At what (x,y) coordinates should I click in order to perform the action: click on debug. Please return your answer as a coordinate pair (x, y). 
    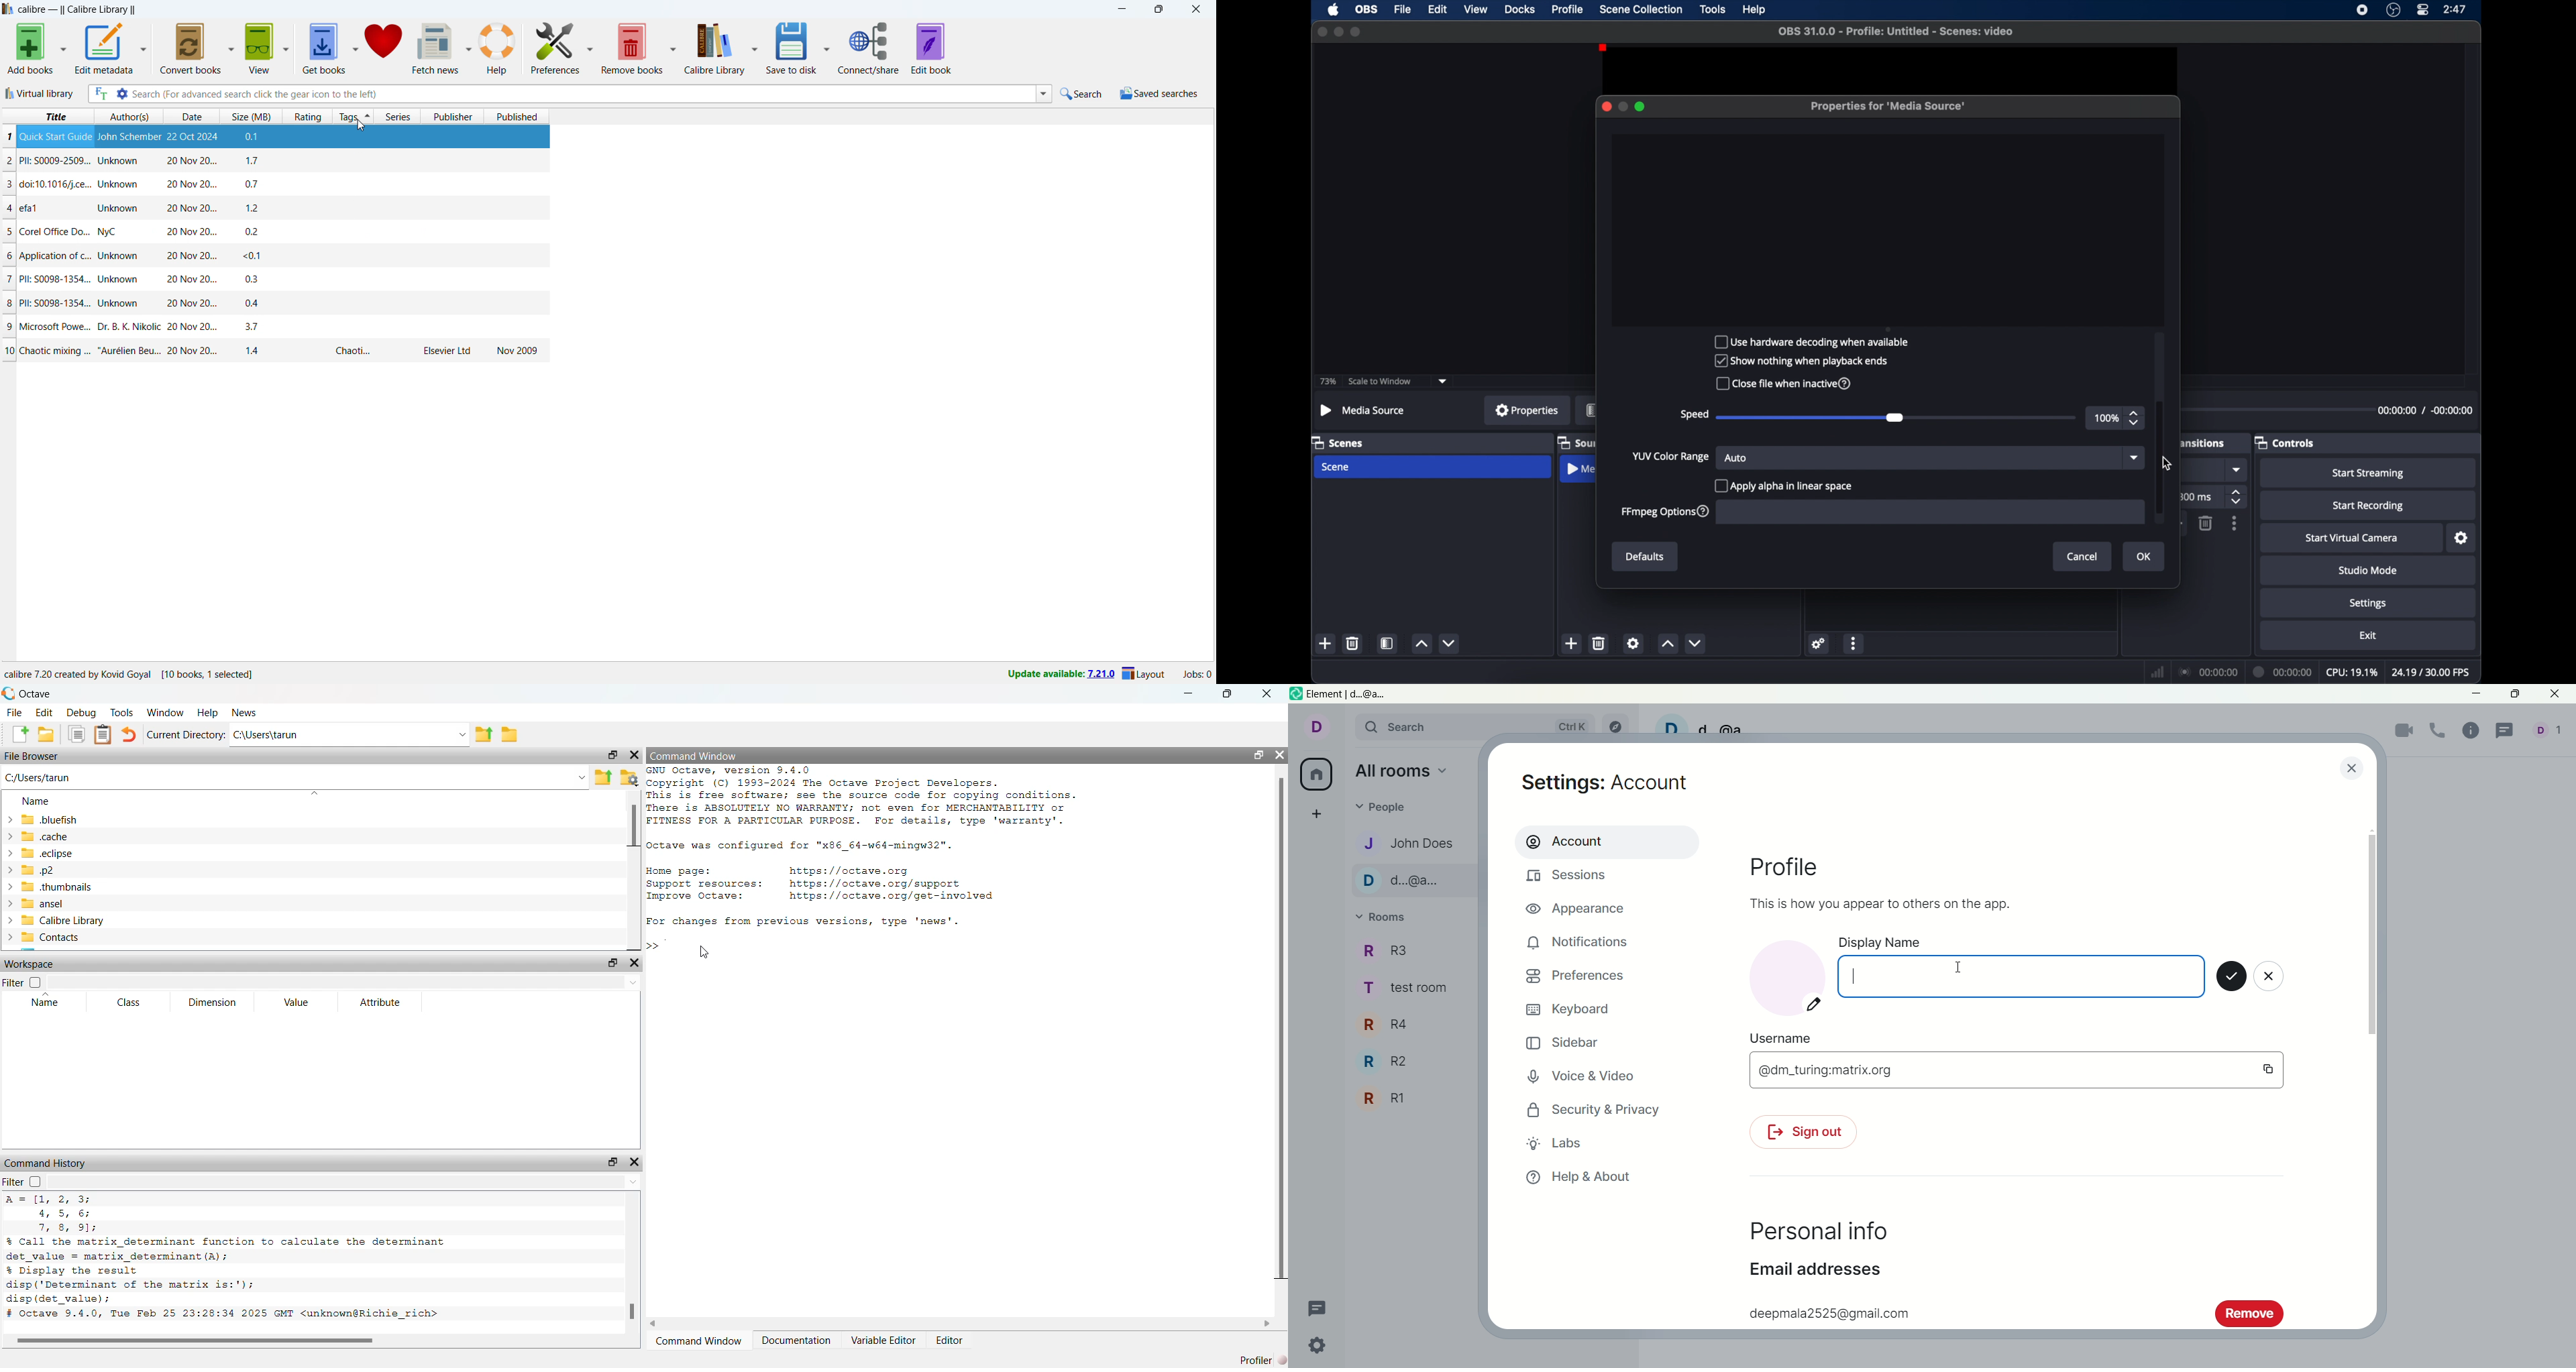
    Looking at the image, I should click on (83, 712).